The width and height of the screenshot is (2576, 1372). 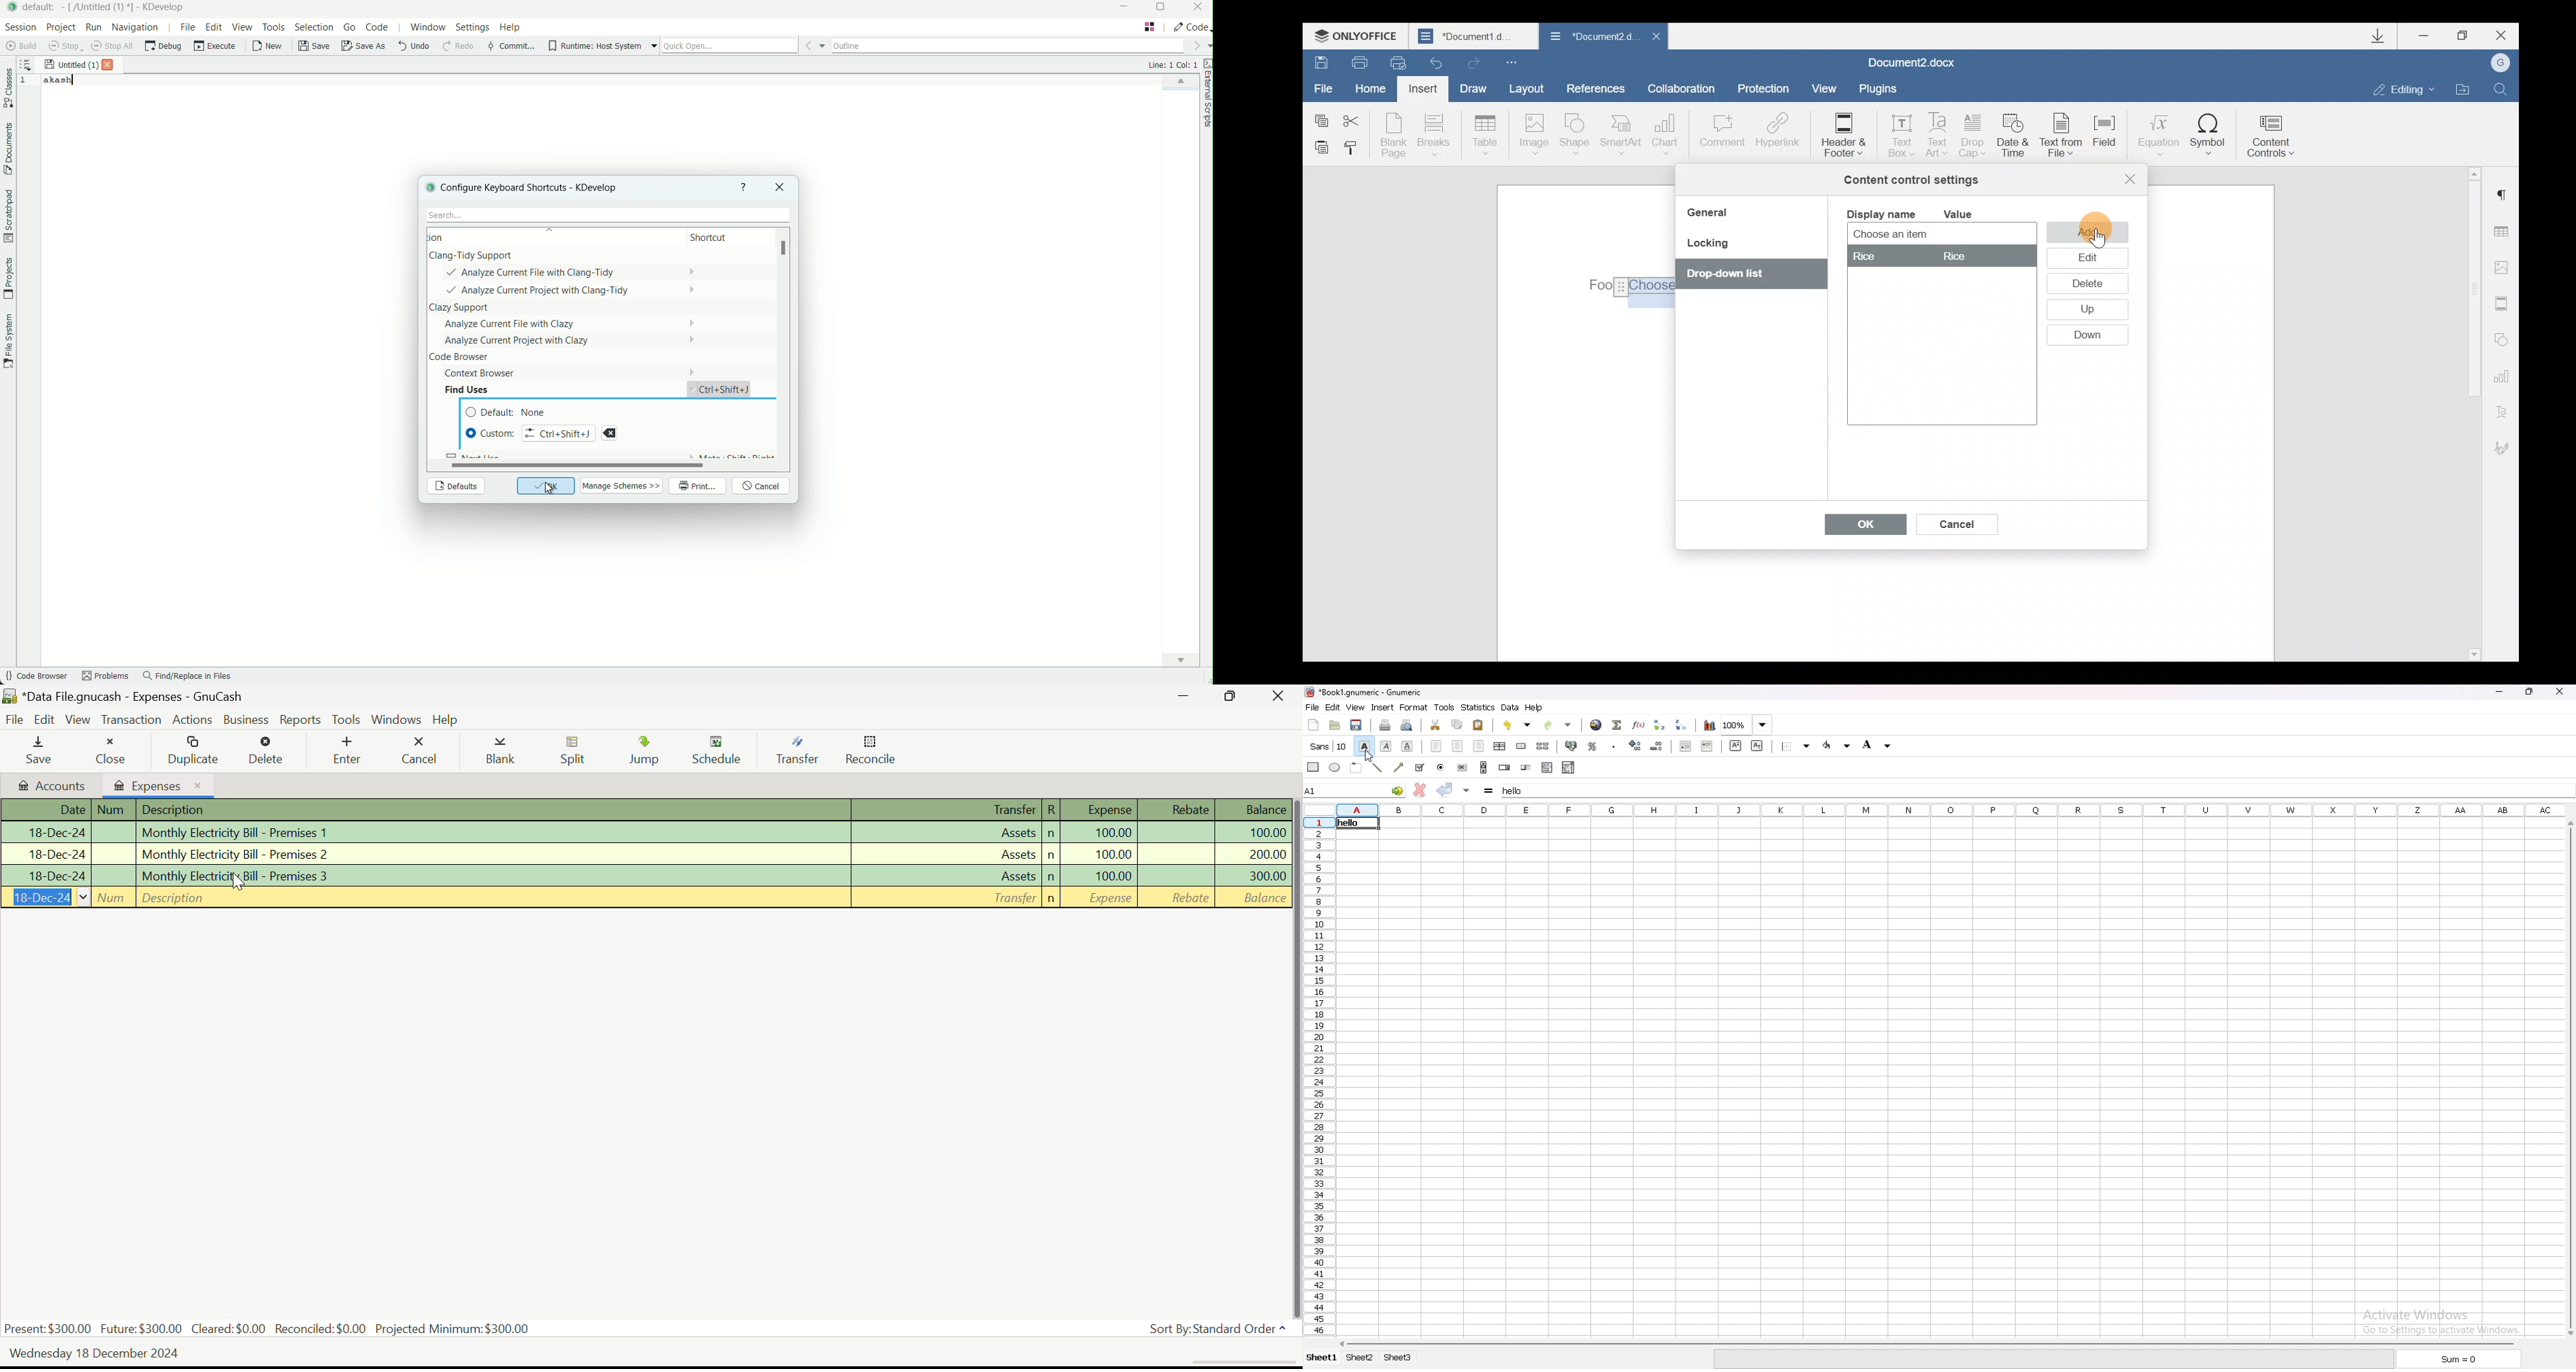 What do you see at coordinates (1317, 146) in the screenshot?
I see `Paste` at bounding box center [1317, 146].